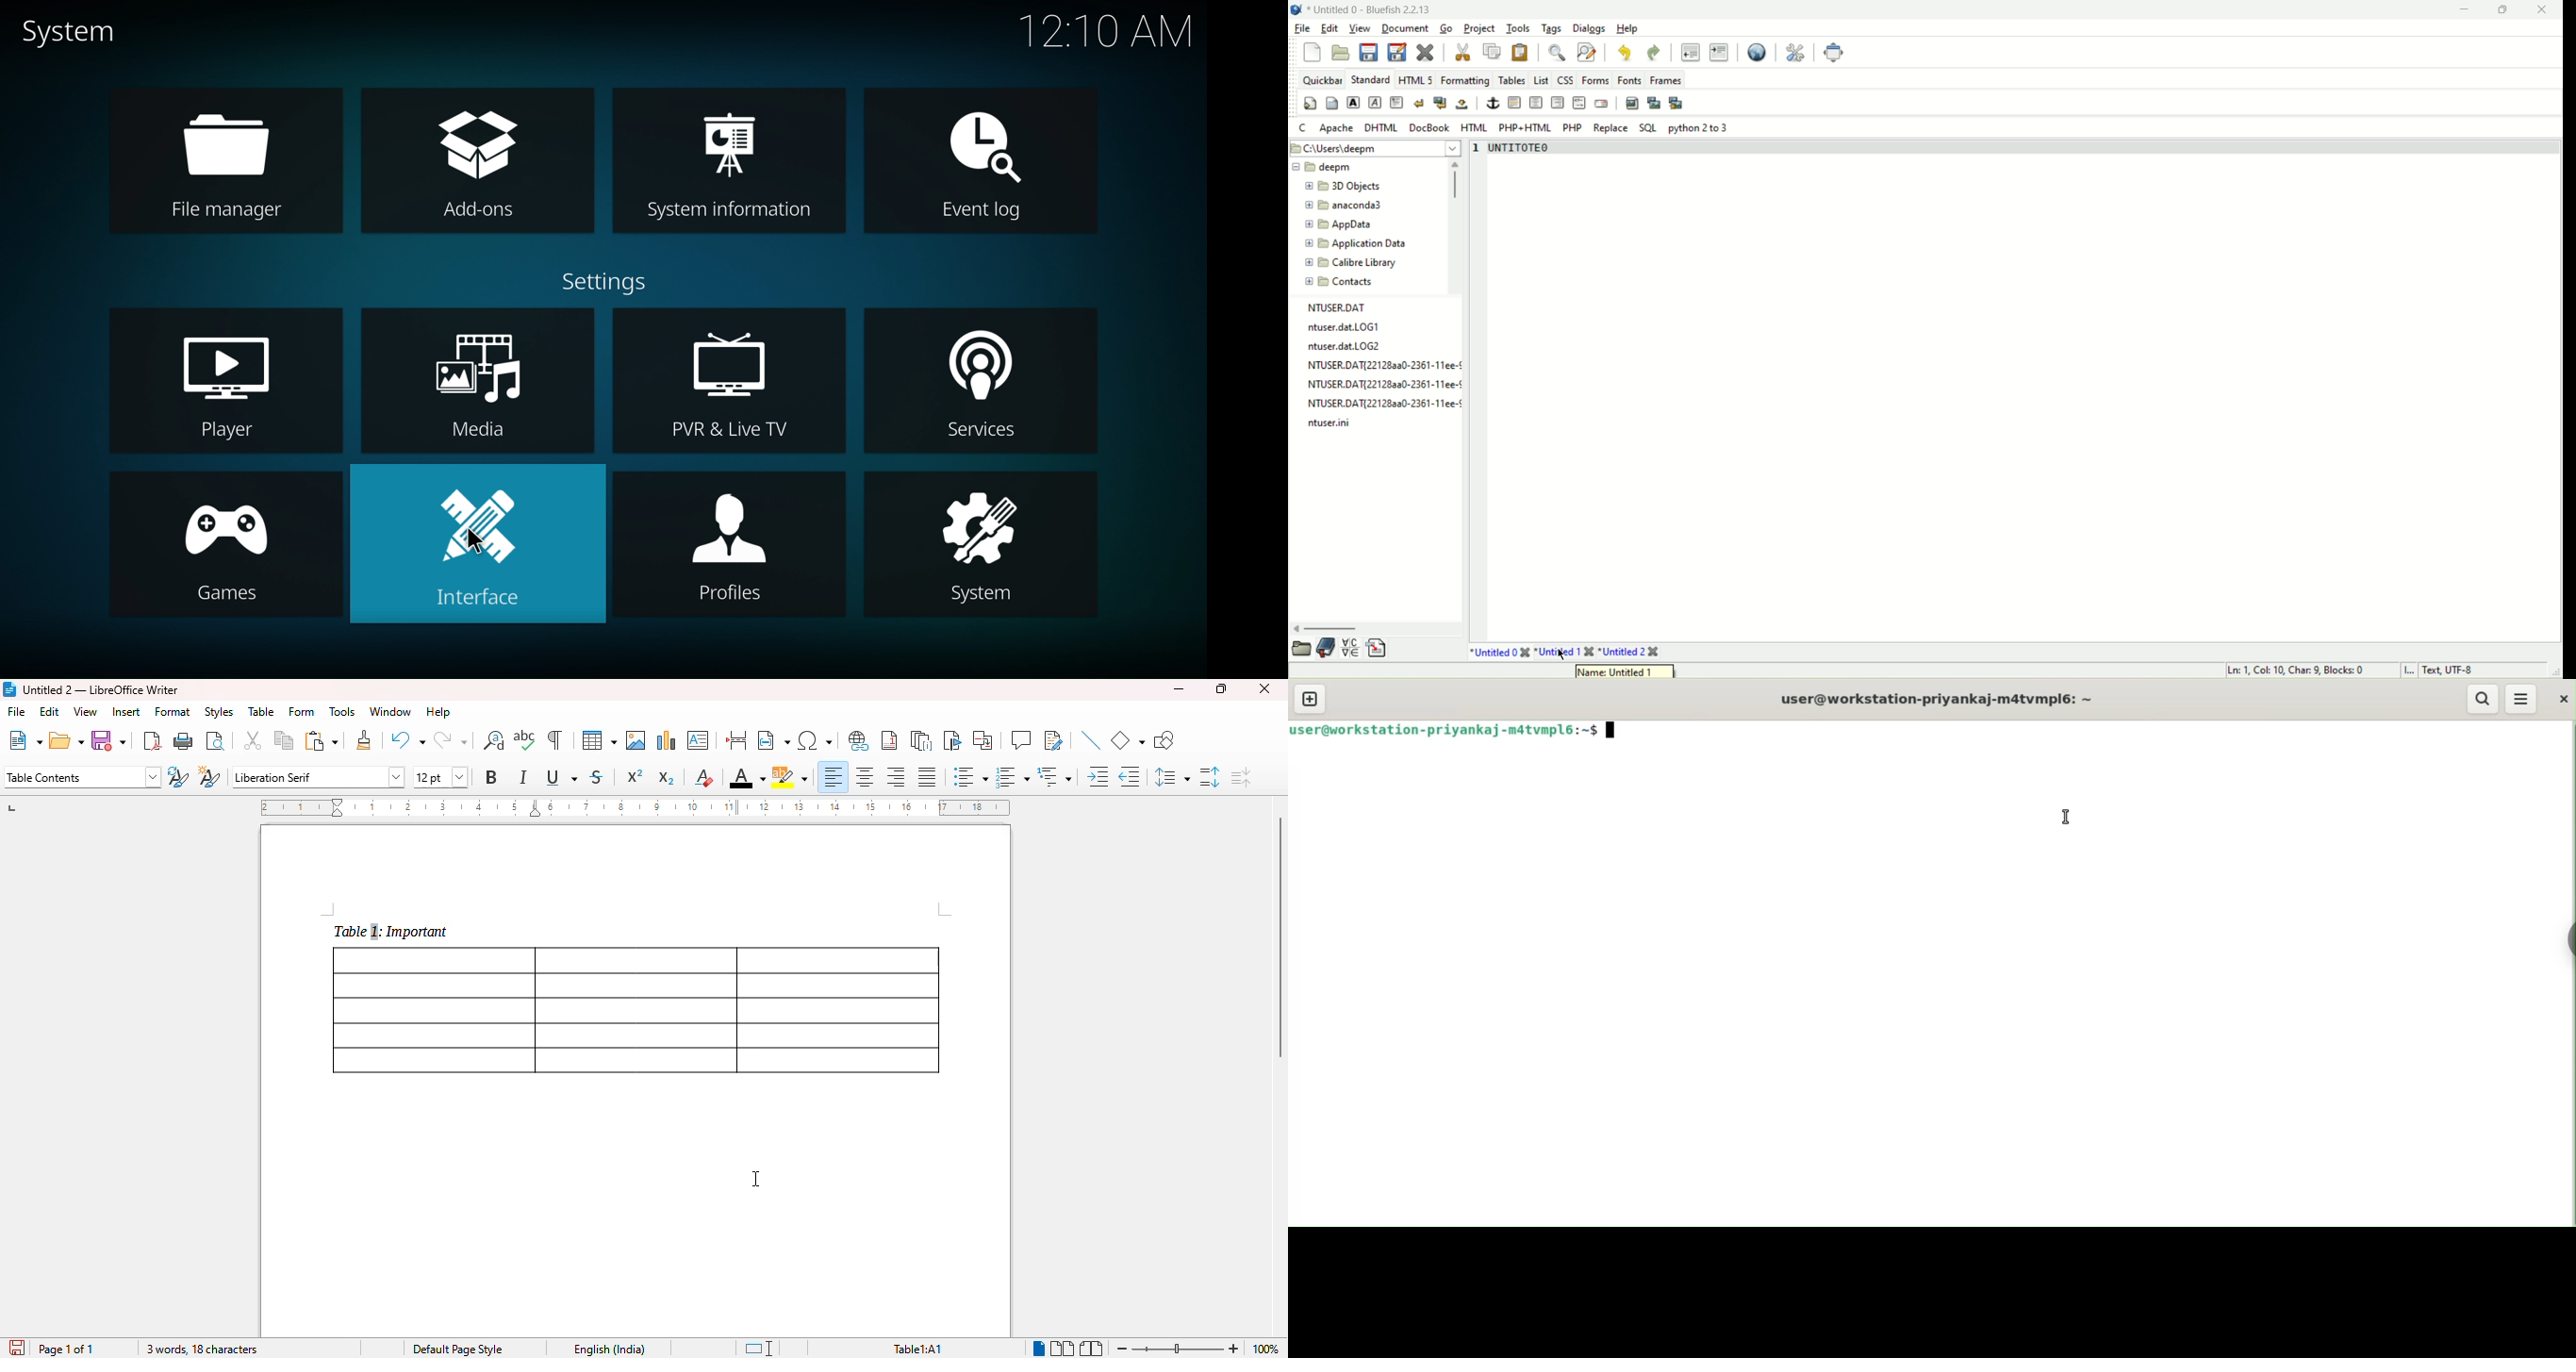  I want to click on non breaking space, so click(1467, 103).